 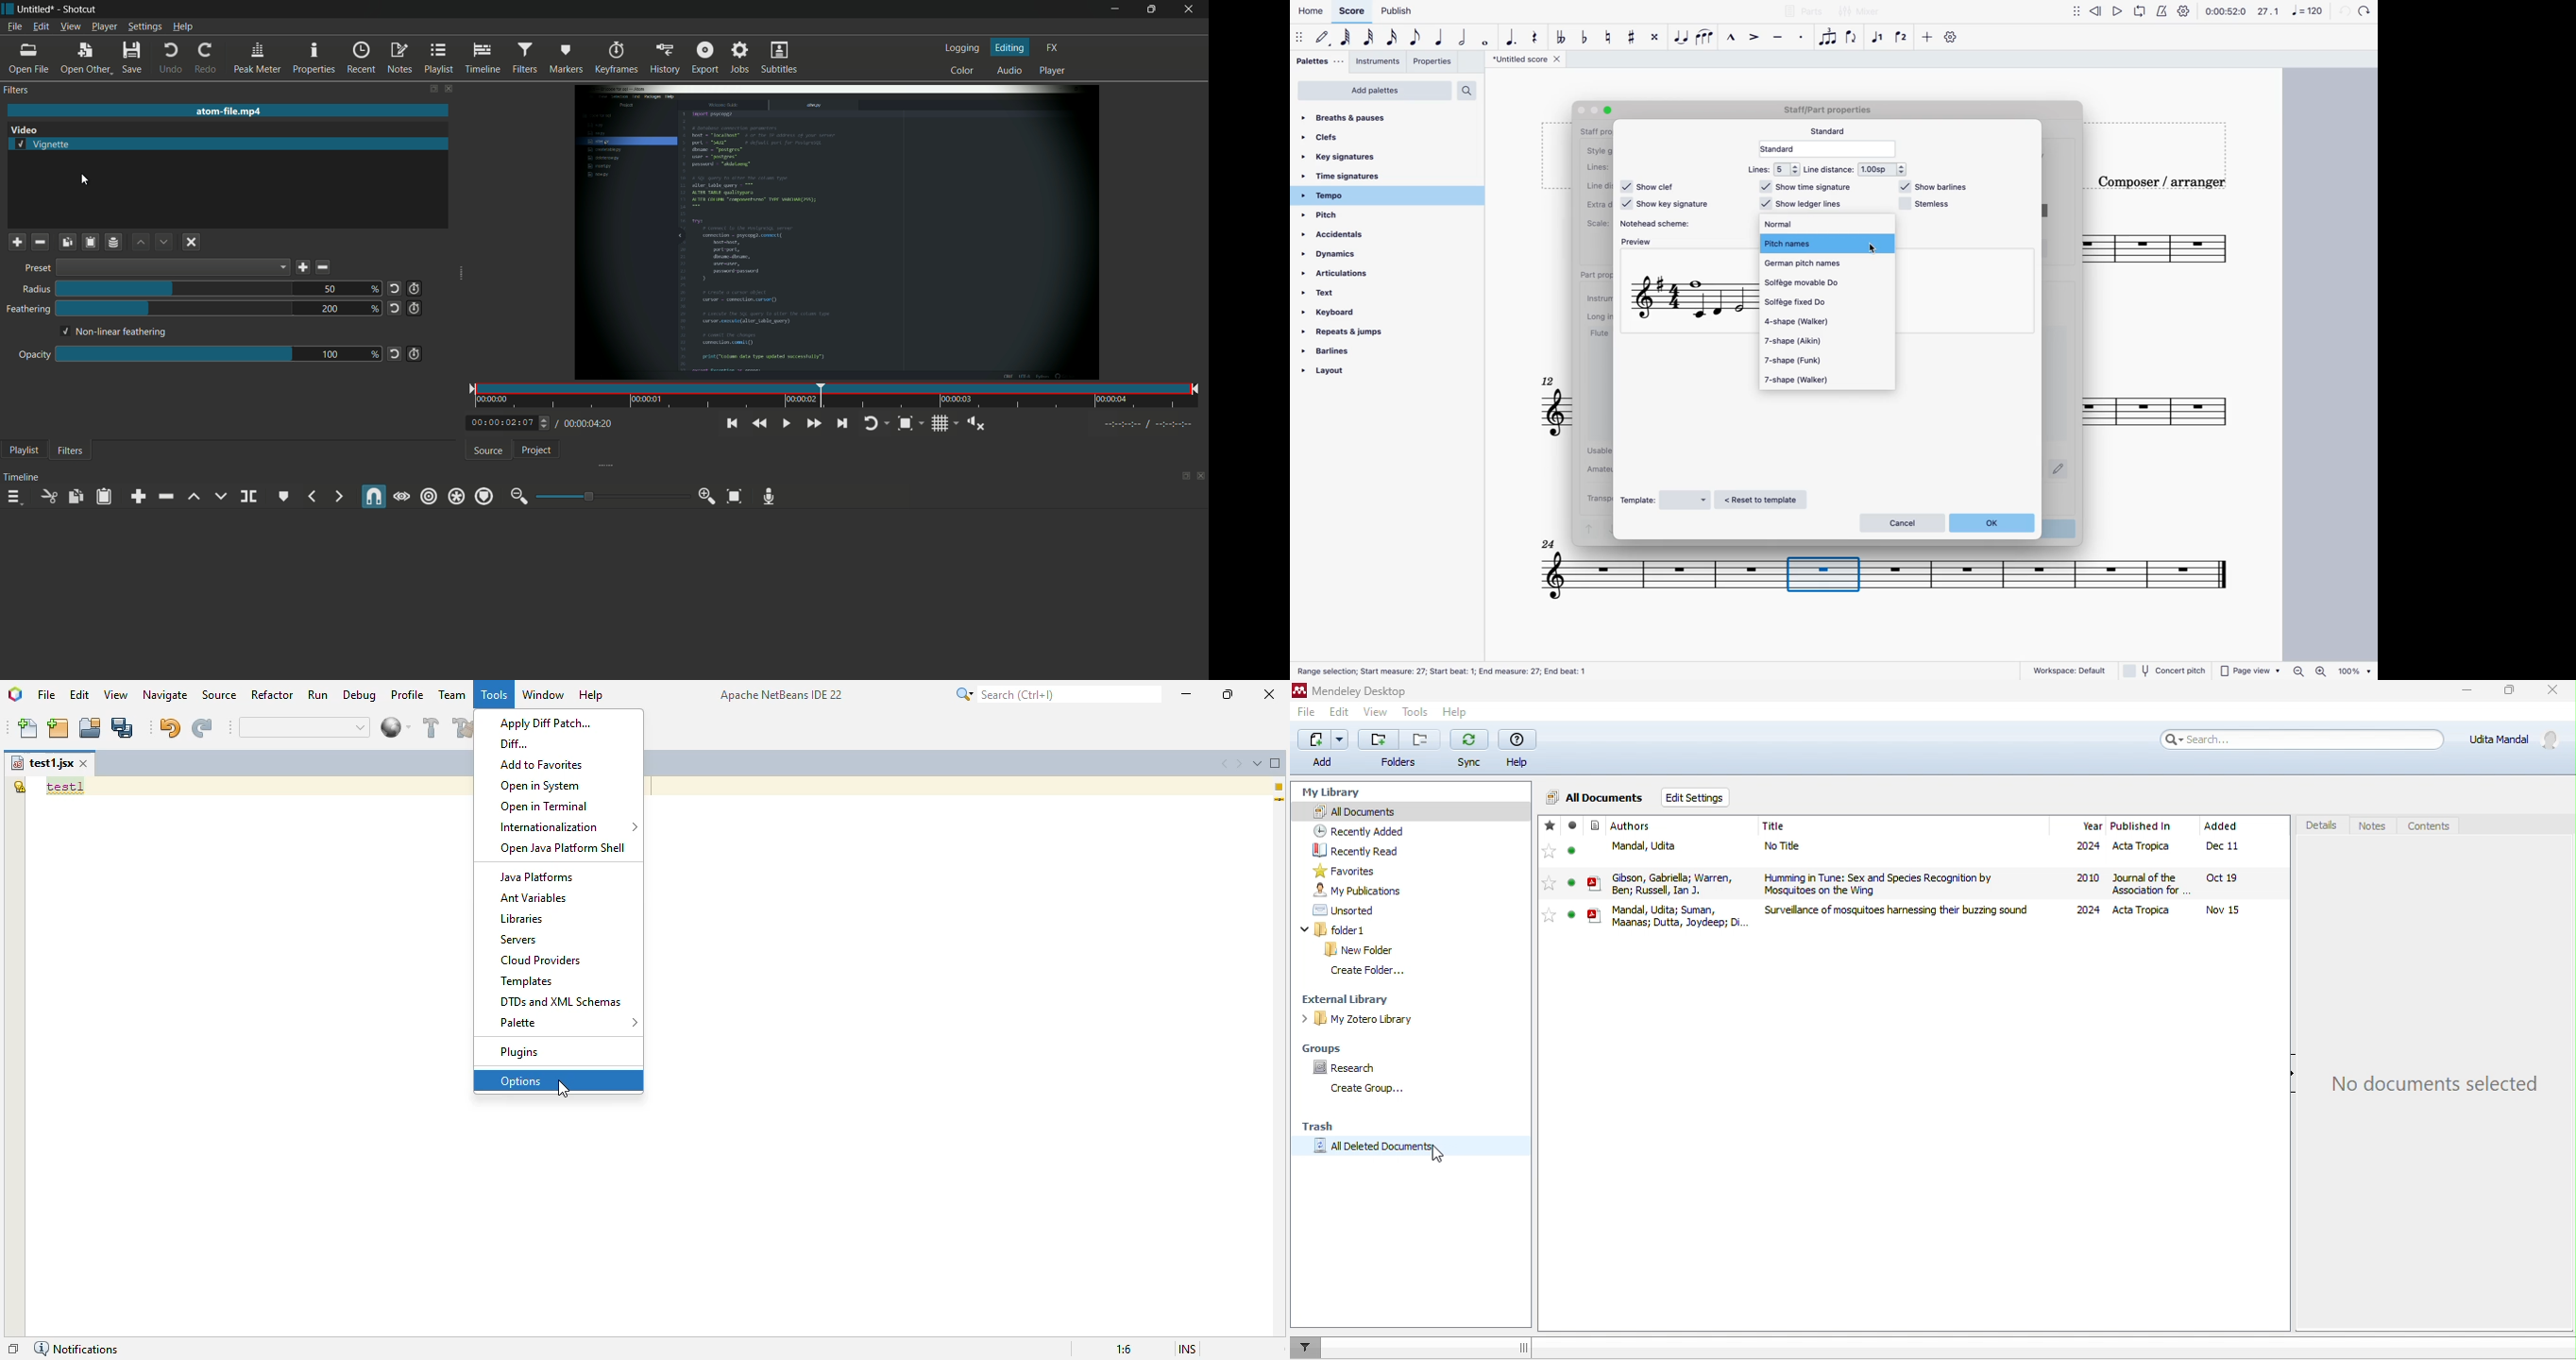 I want to click on toggle grid, so click(x=944, y=422).